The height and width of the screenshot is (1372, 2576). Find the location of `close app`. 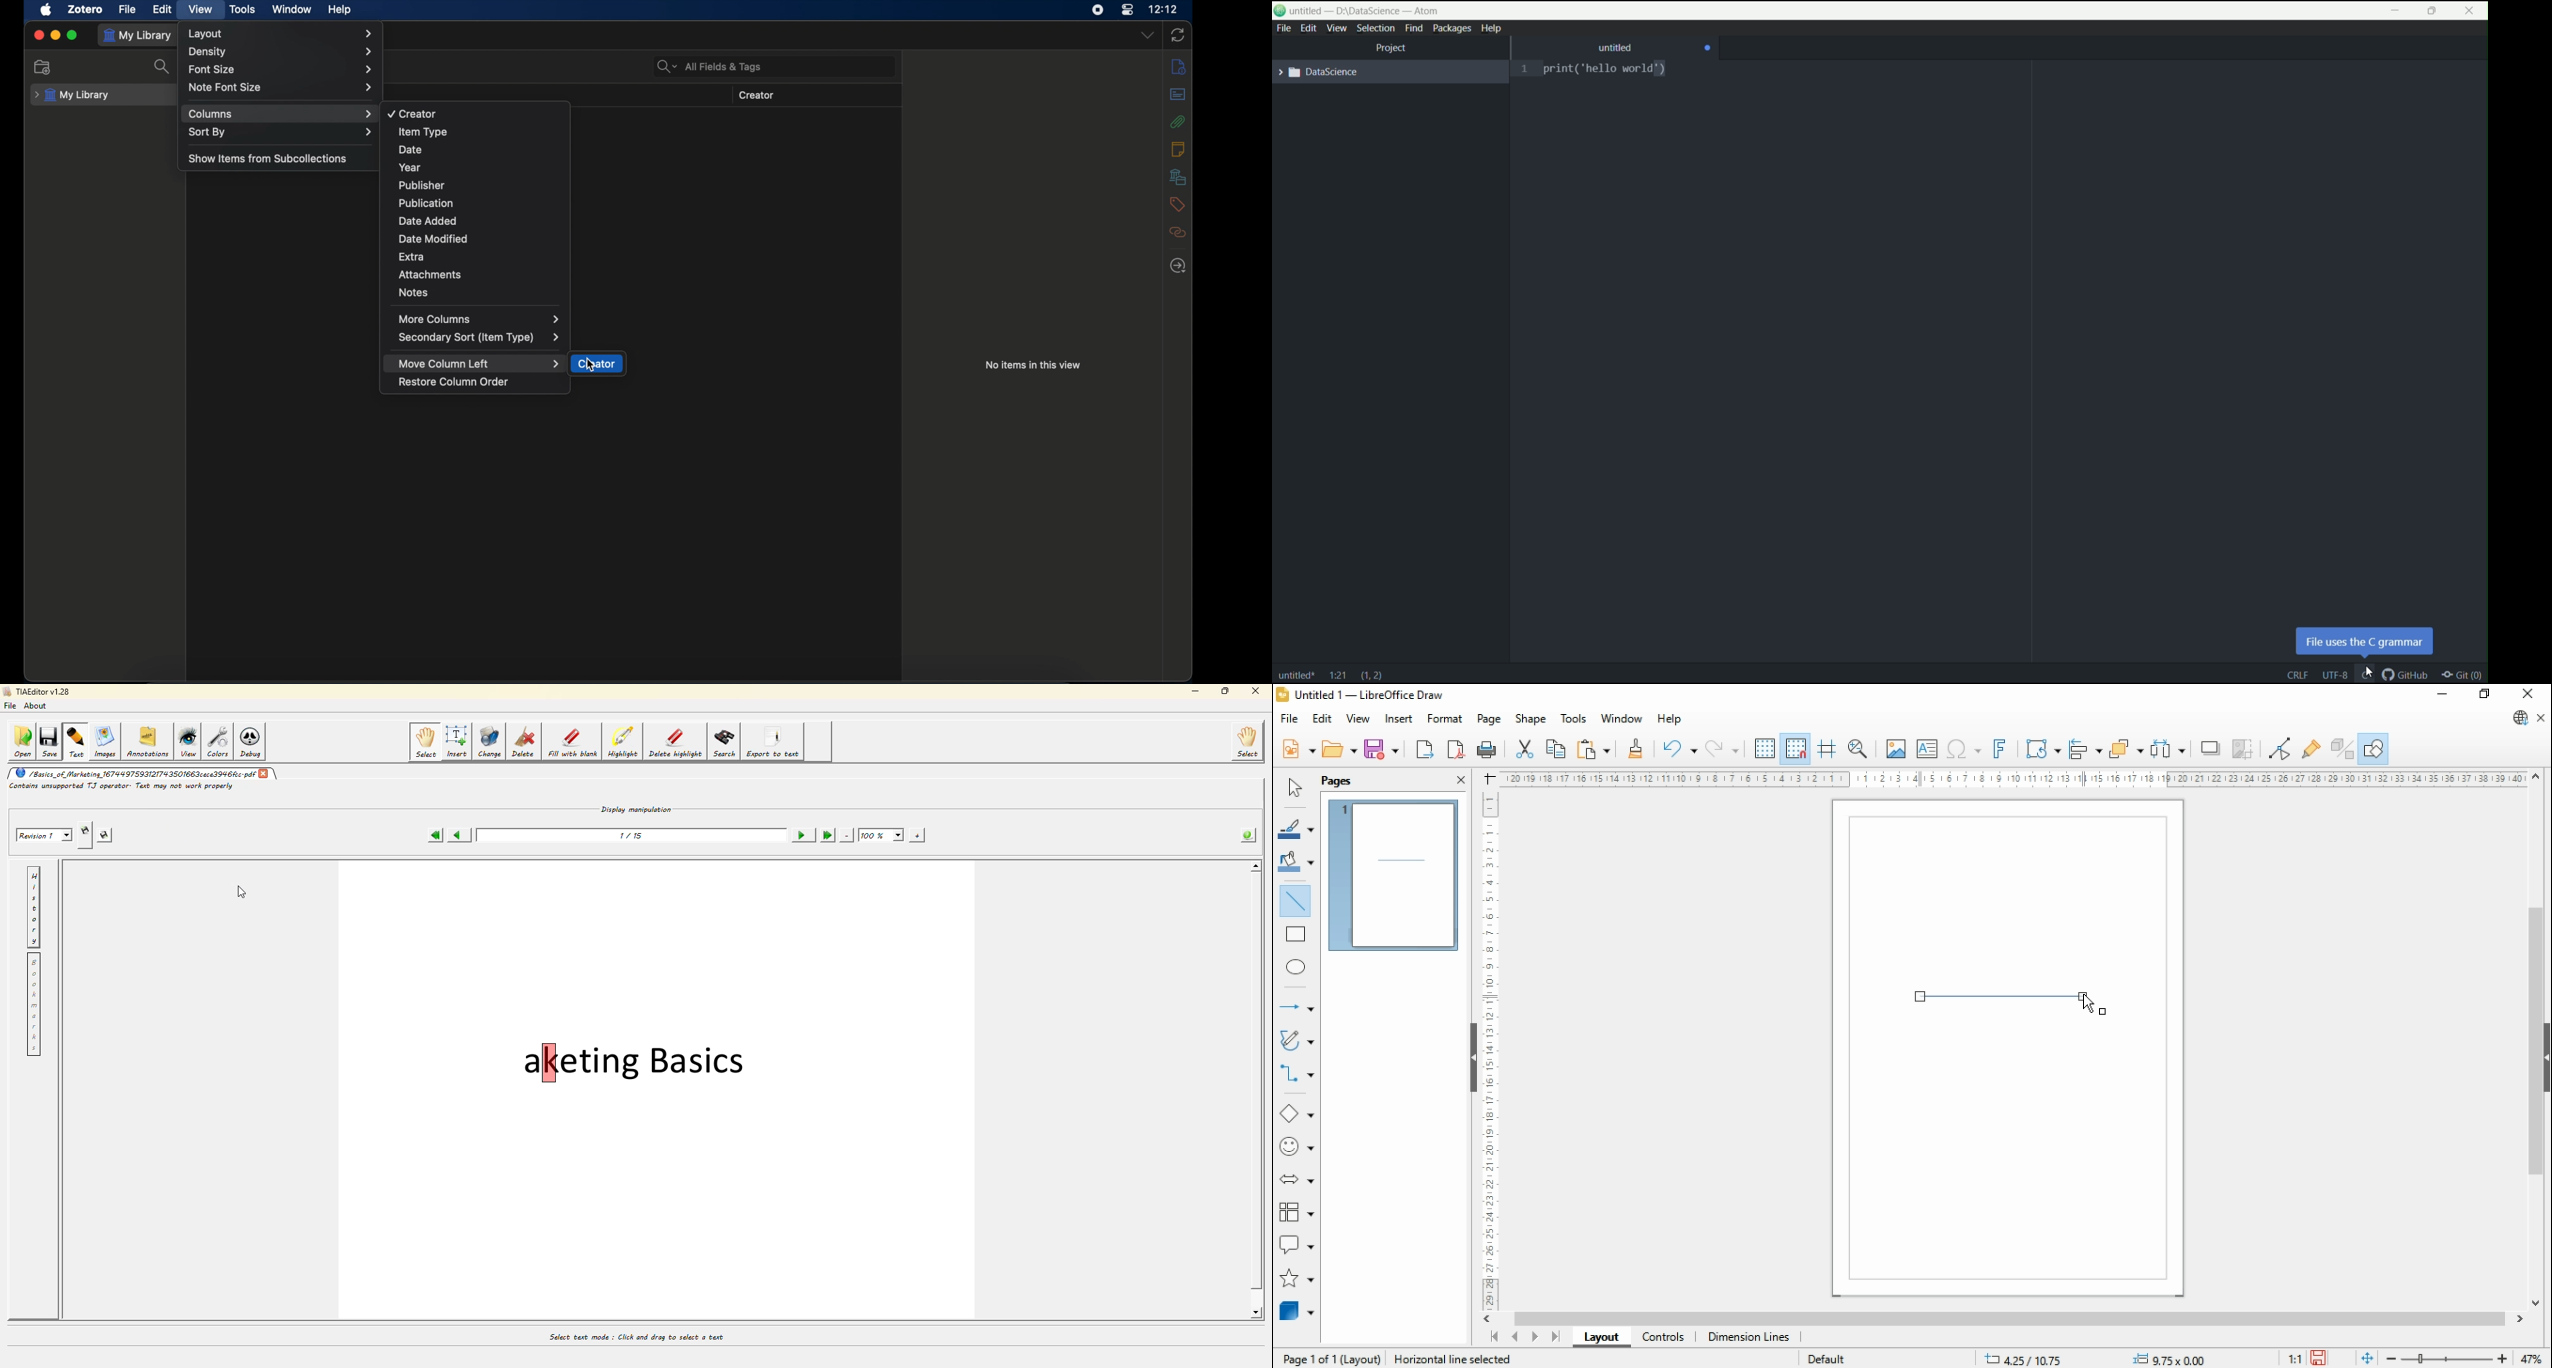

close app is located at coordinates (2470, 11).